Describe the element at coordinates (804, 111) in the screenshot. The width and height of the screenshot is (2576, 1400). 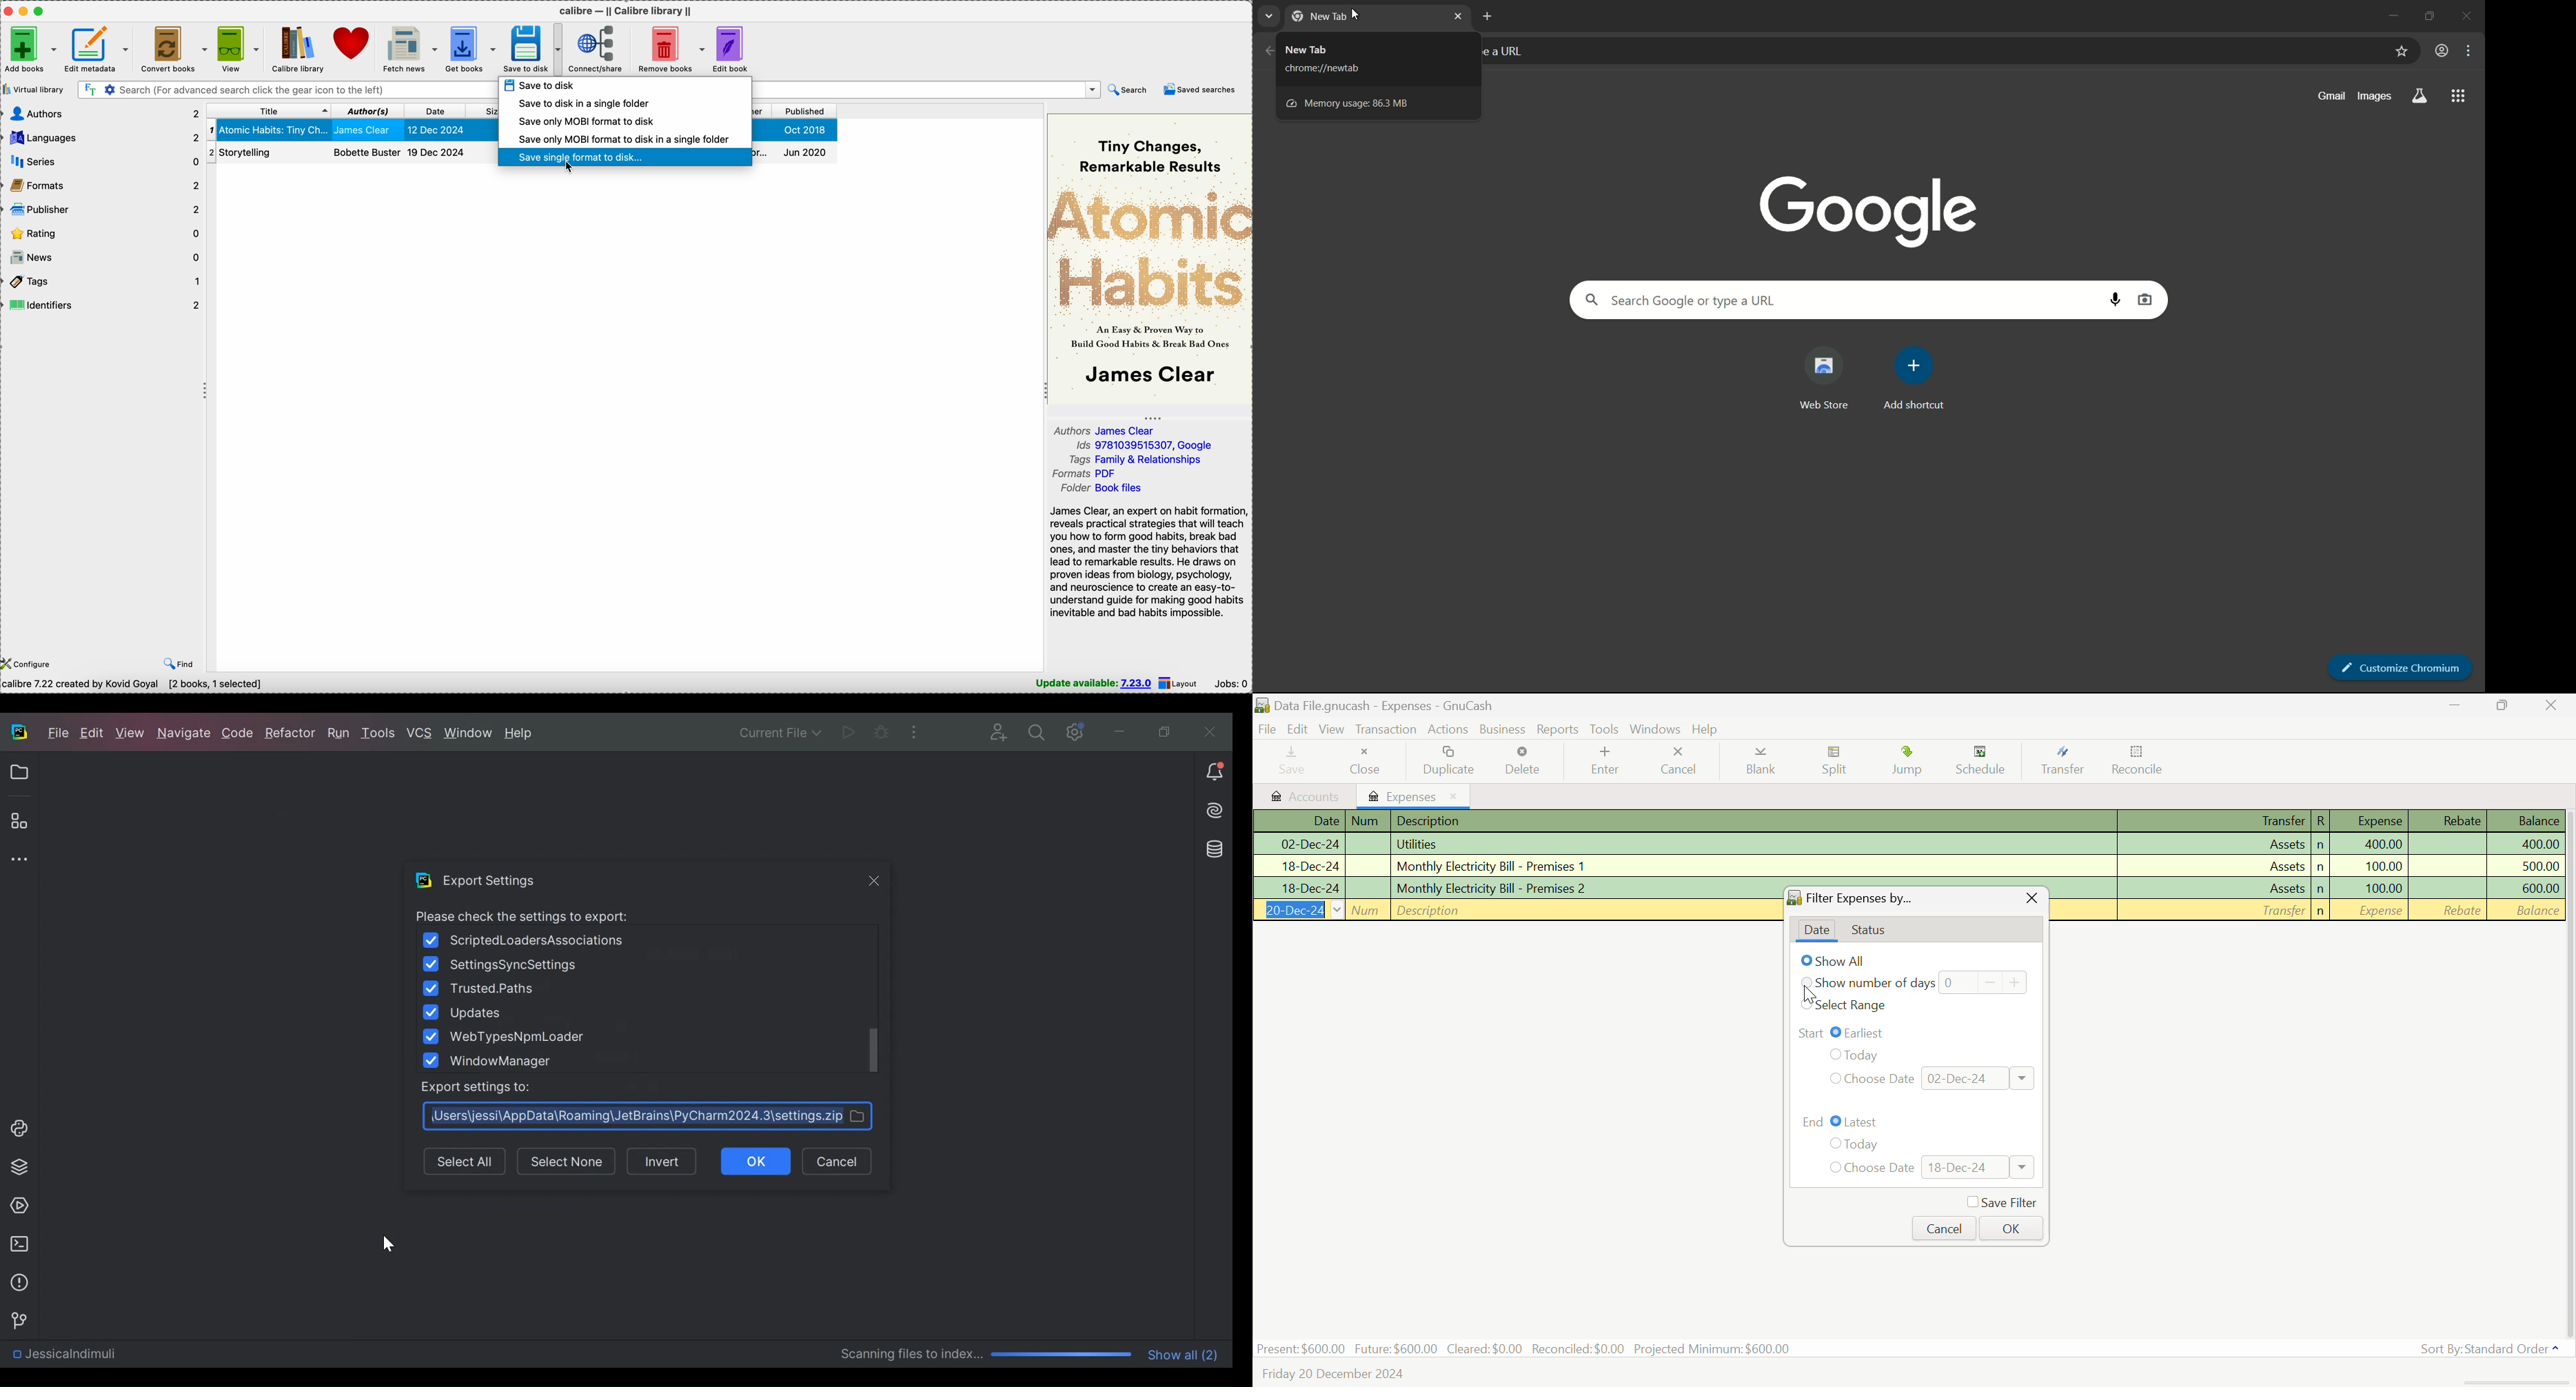
I see `published` at that location.